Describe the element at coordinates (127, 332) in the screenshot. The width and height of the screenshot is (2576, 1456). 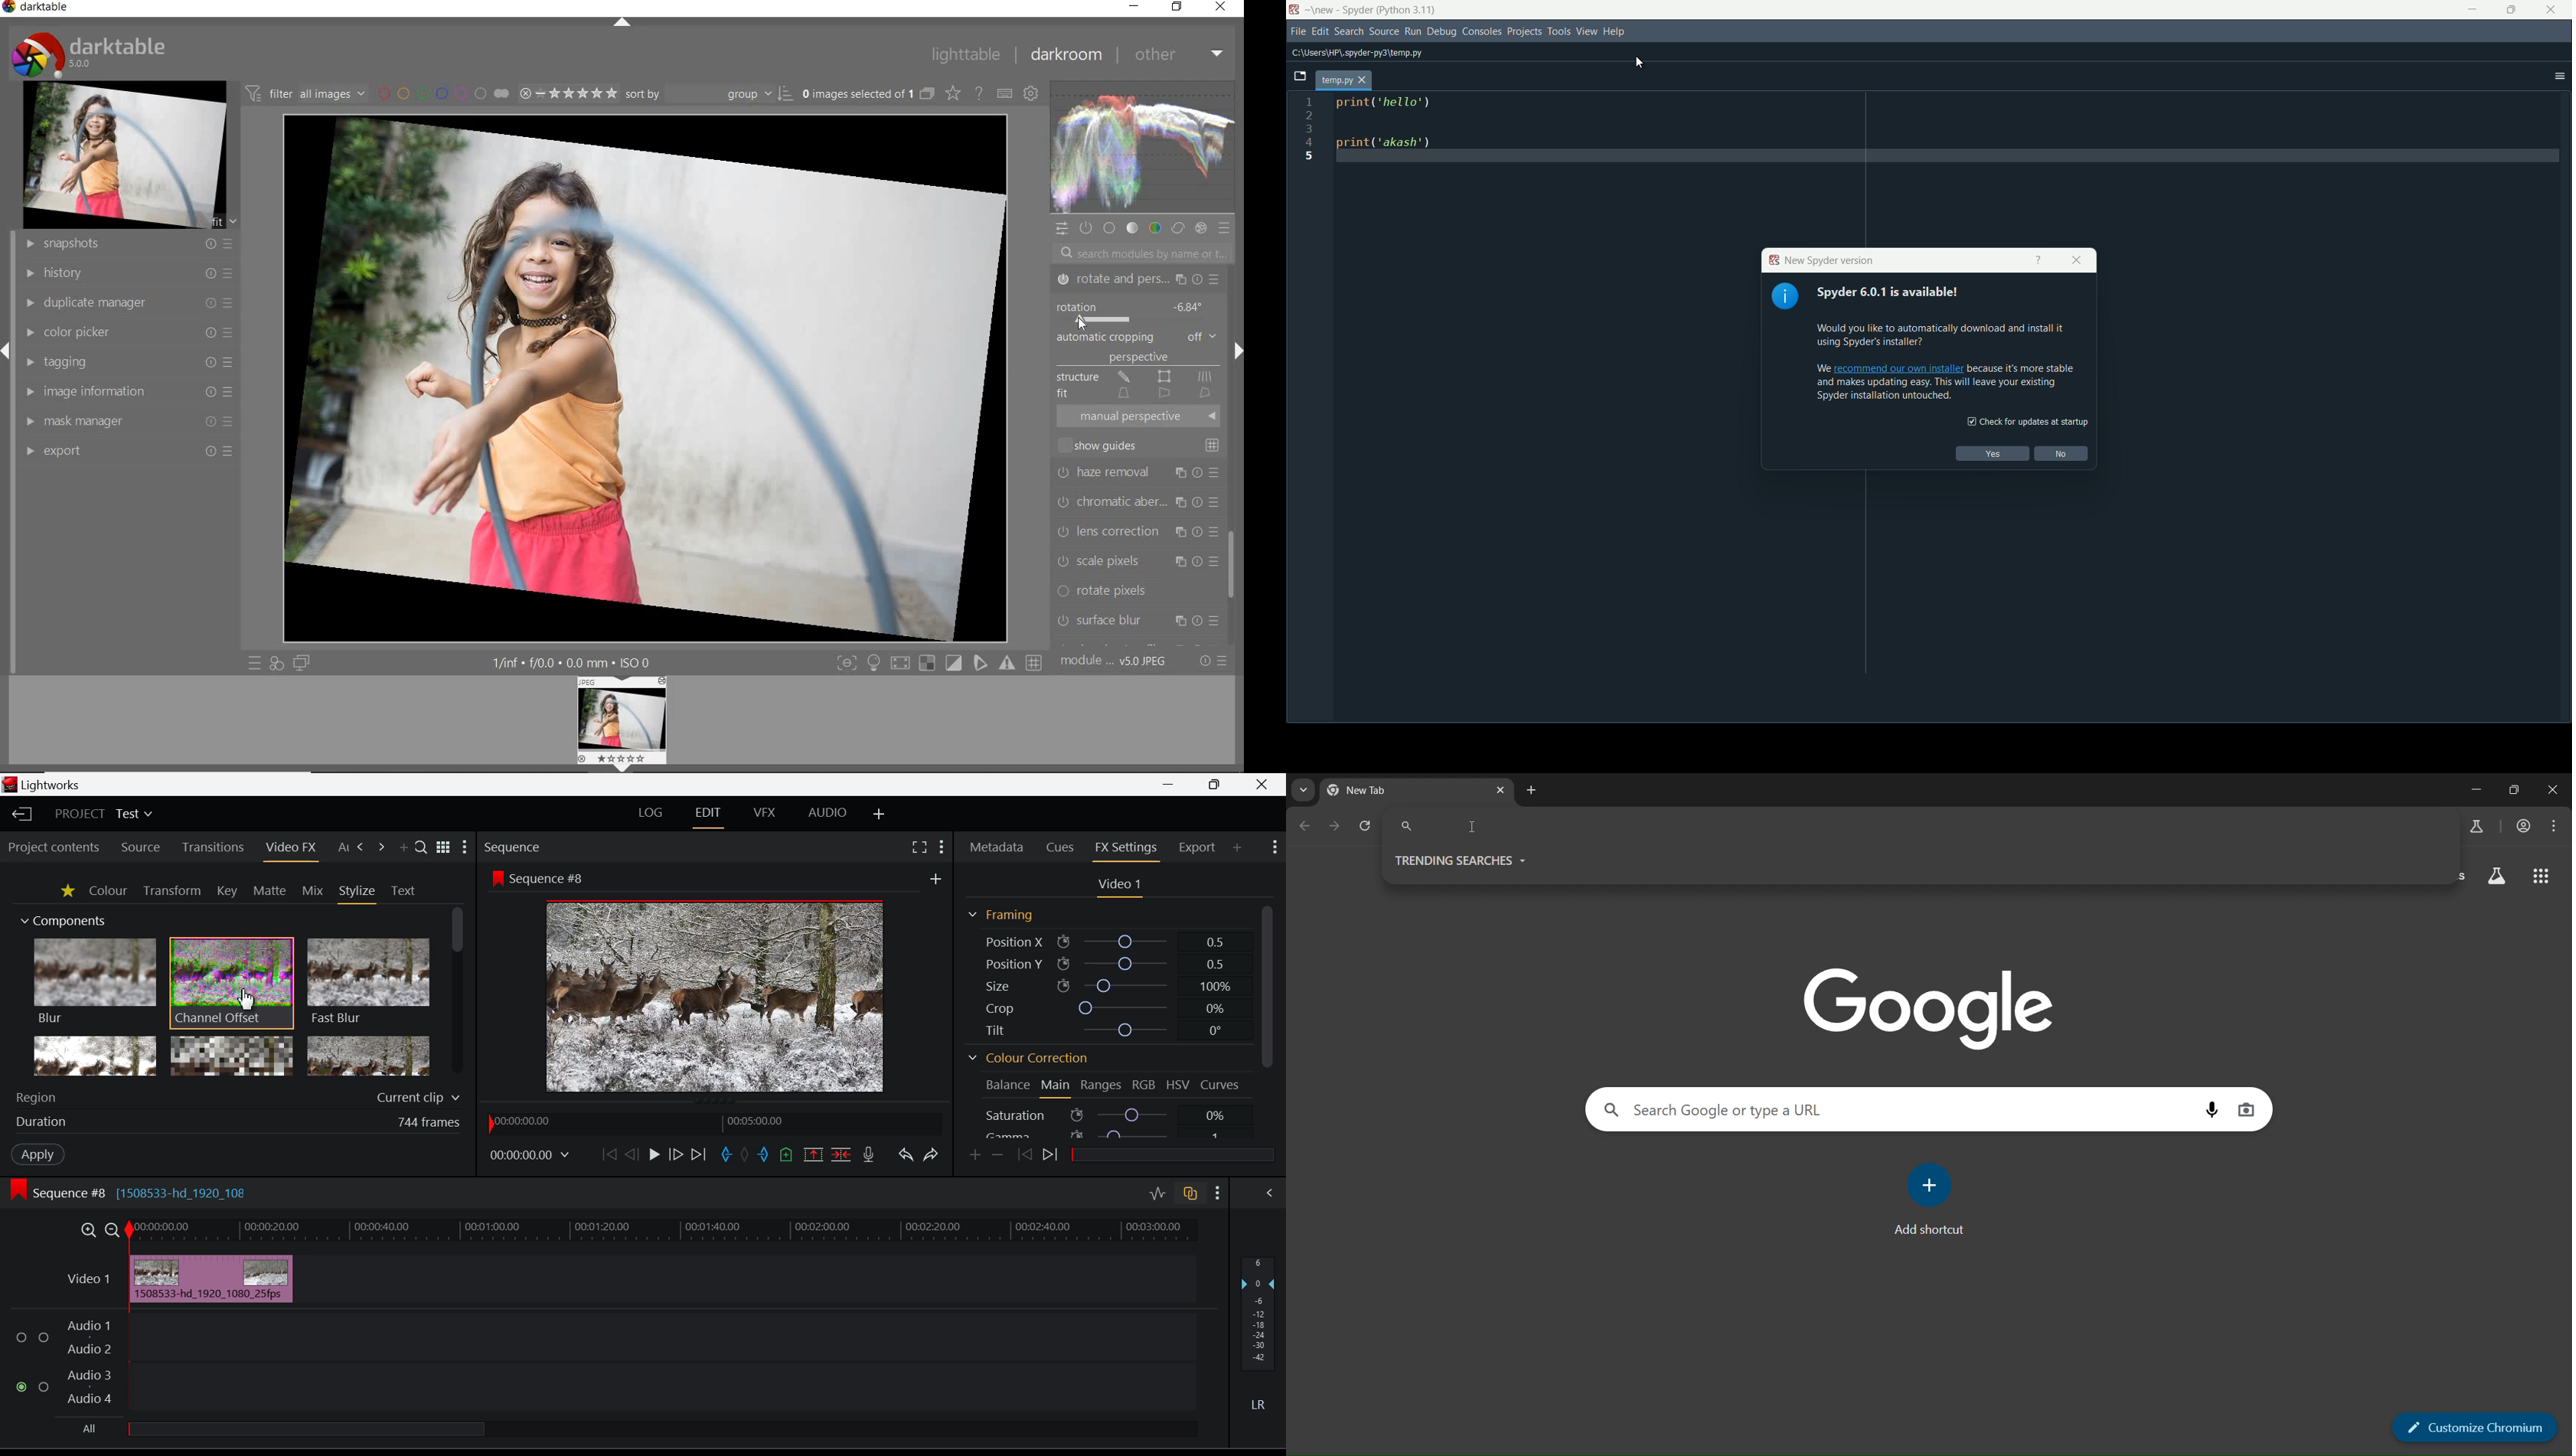
I see `color picker` at that location.